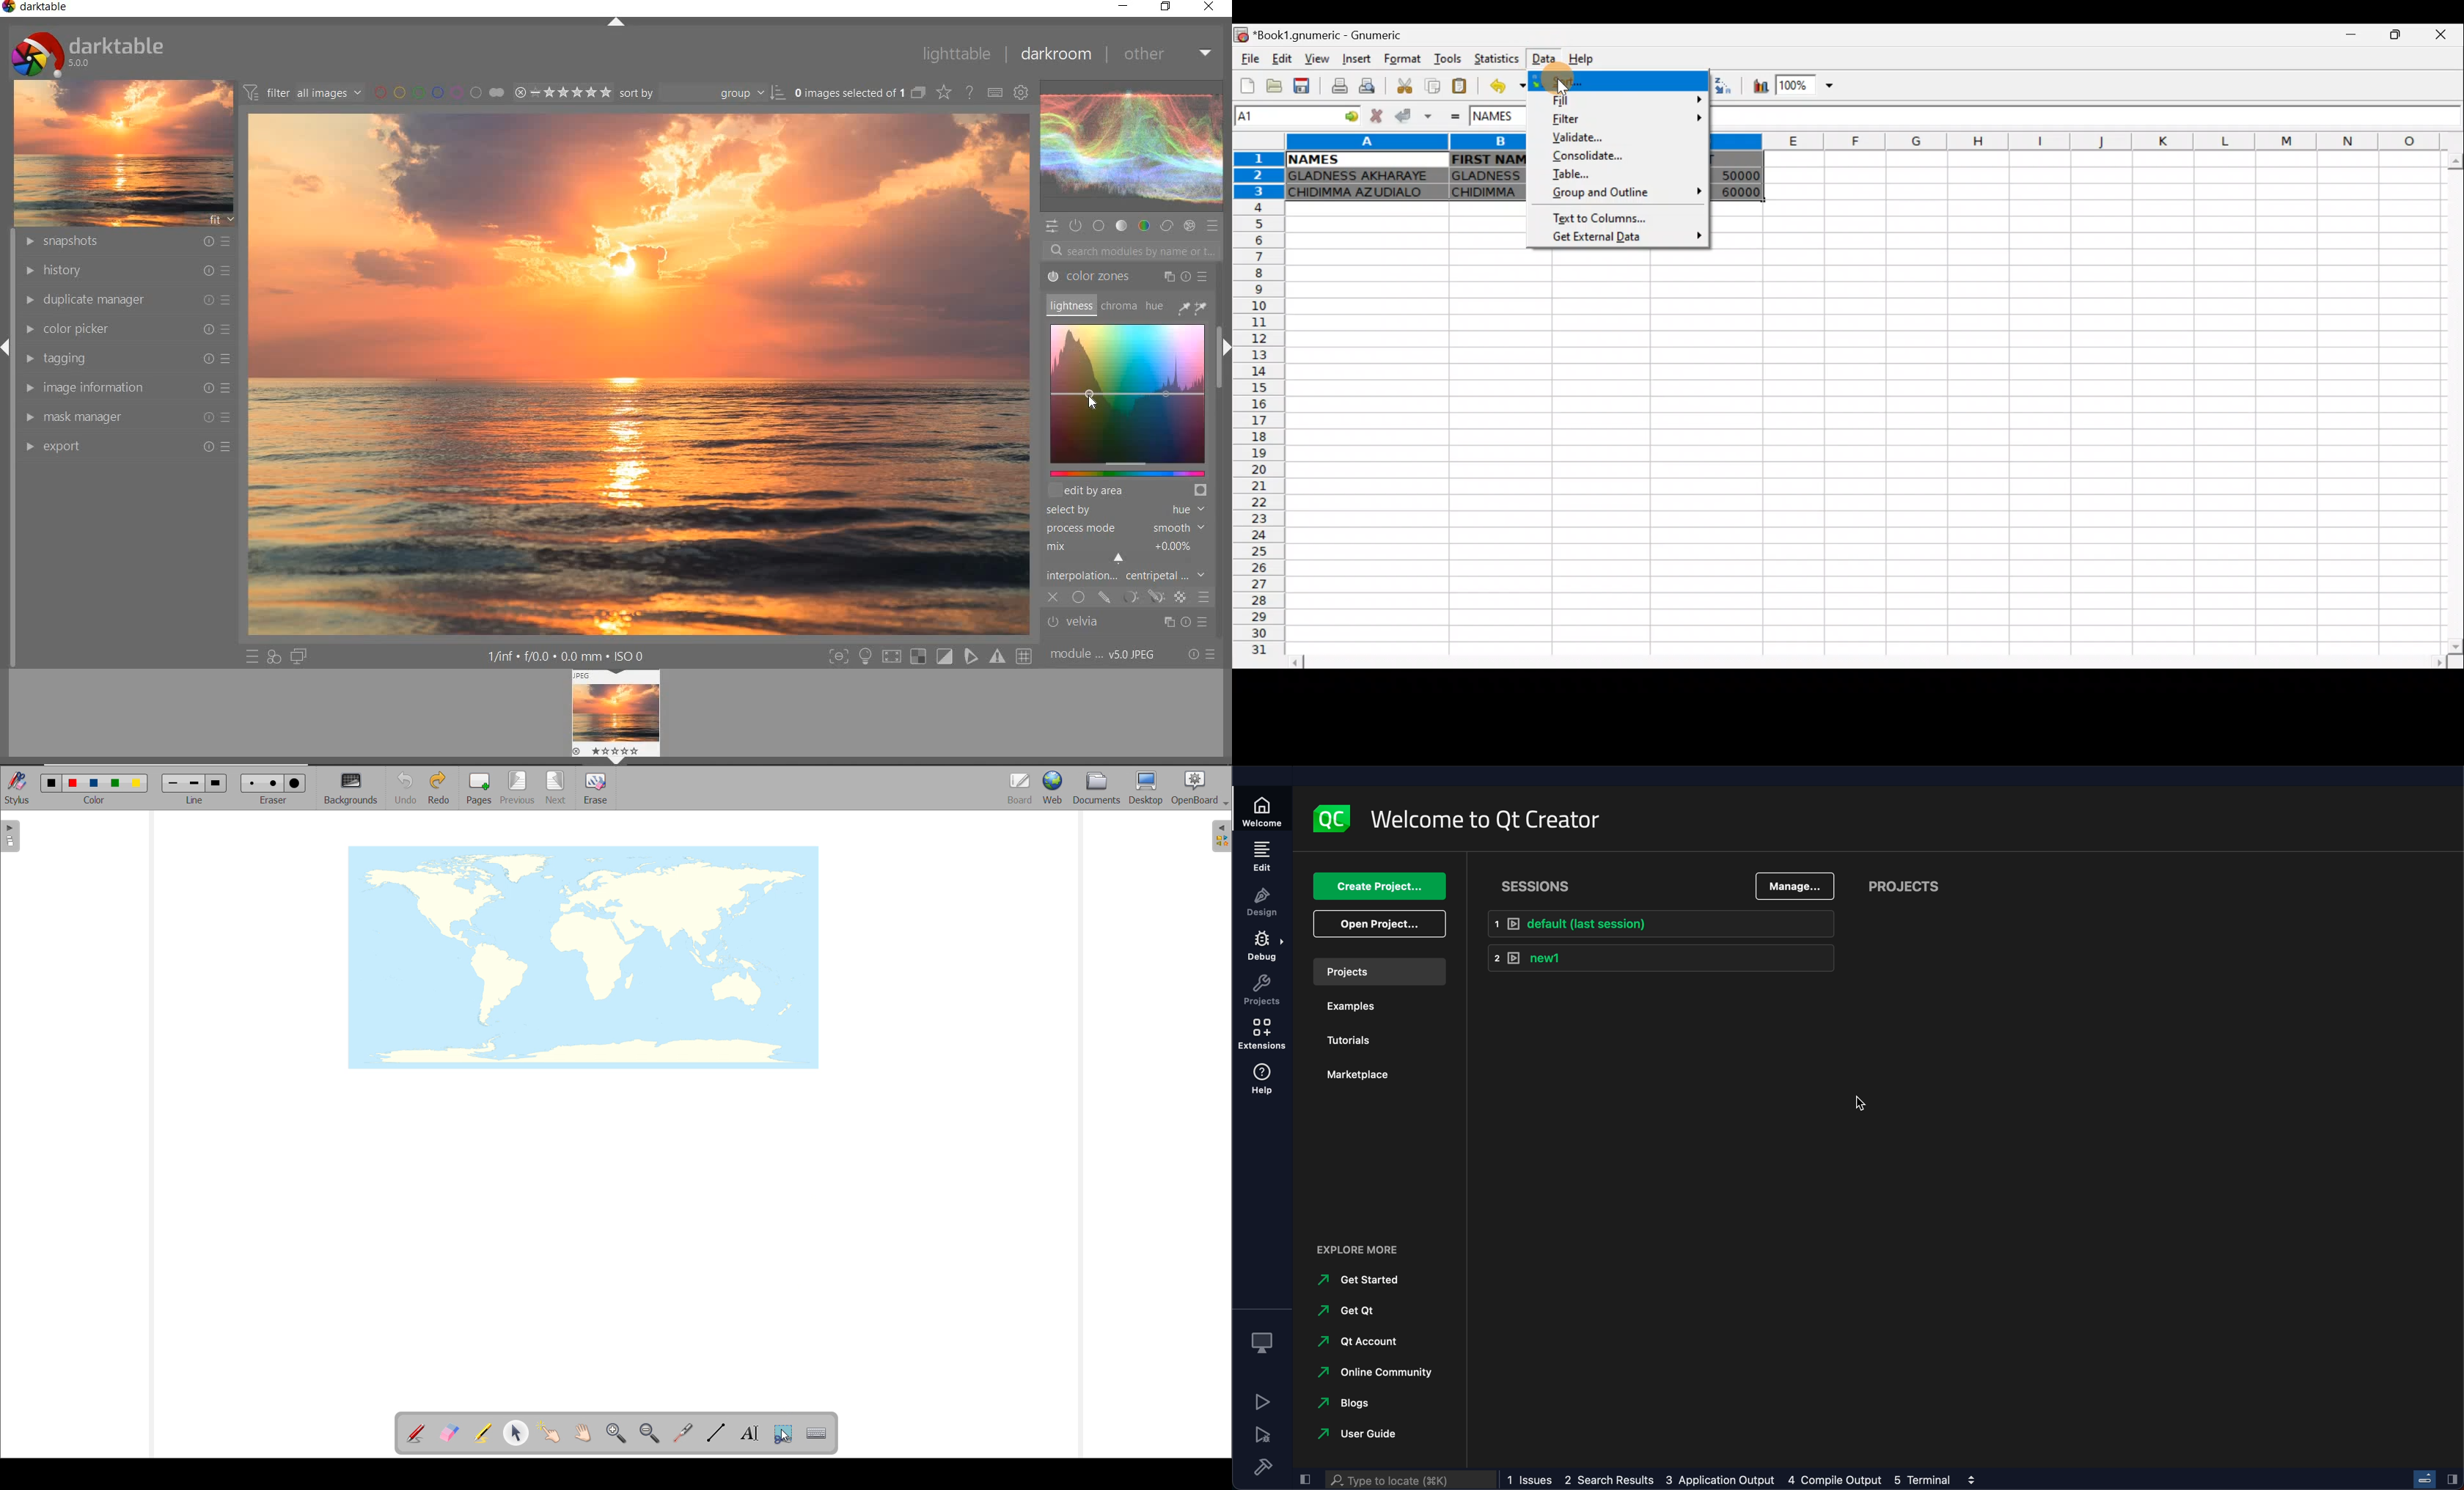  I want to click on desktop, so click(1146, 787).